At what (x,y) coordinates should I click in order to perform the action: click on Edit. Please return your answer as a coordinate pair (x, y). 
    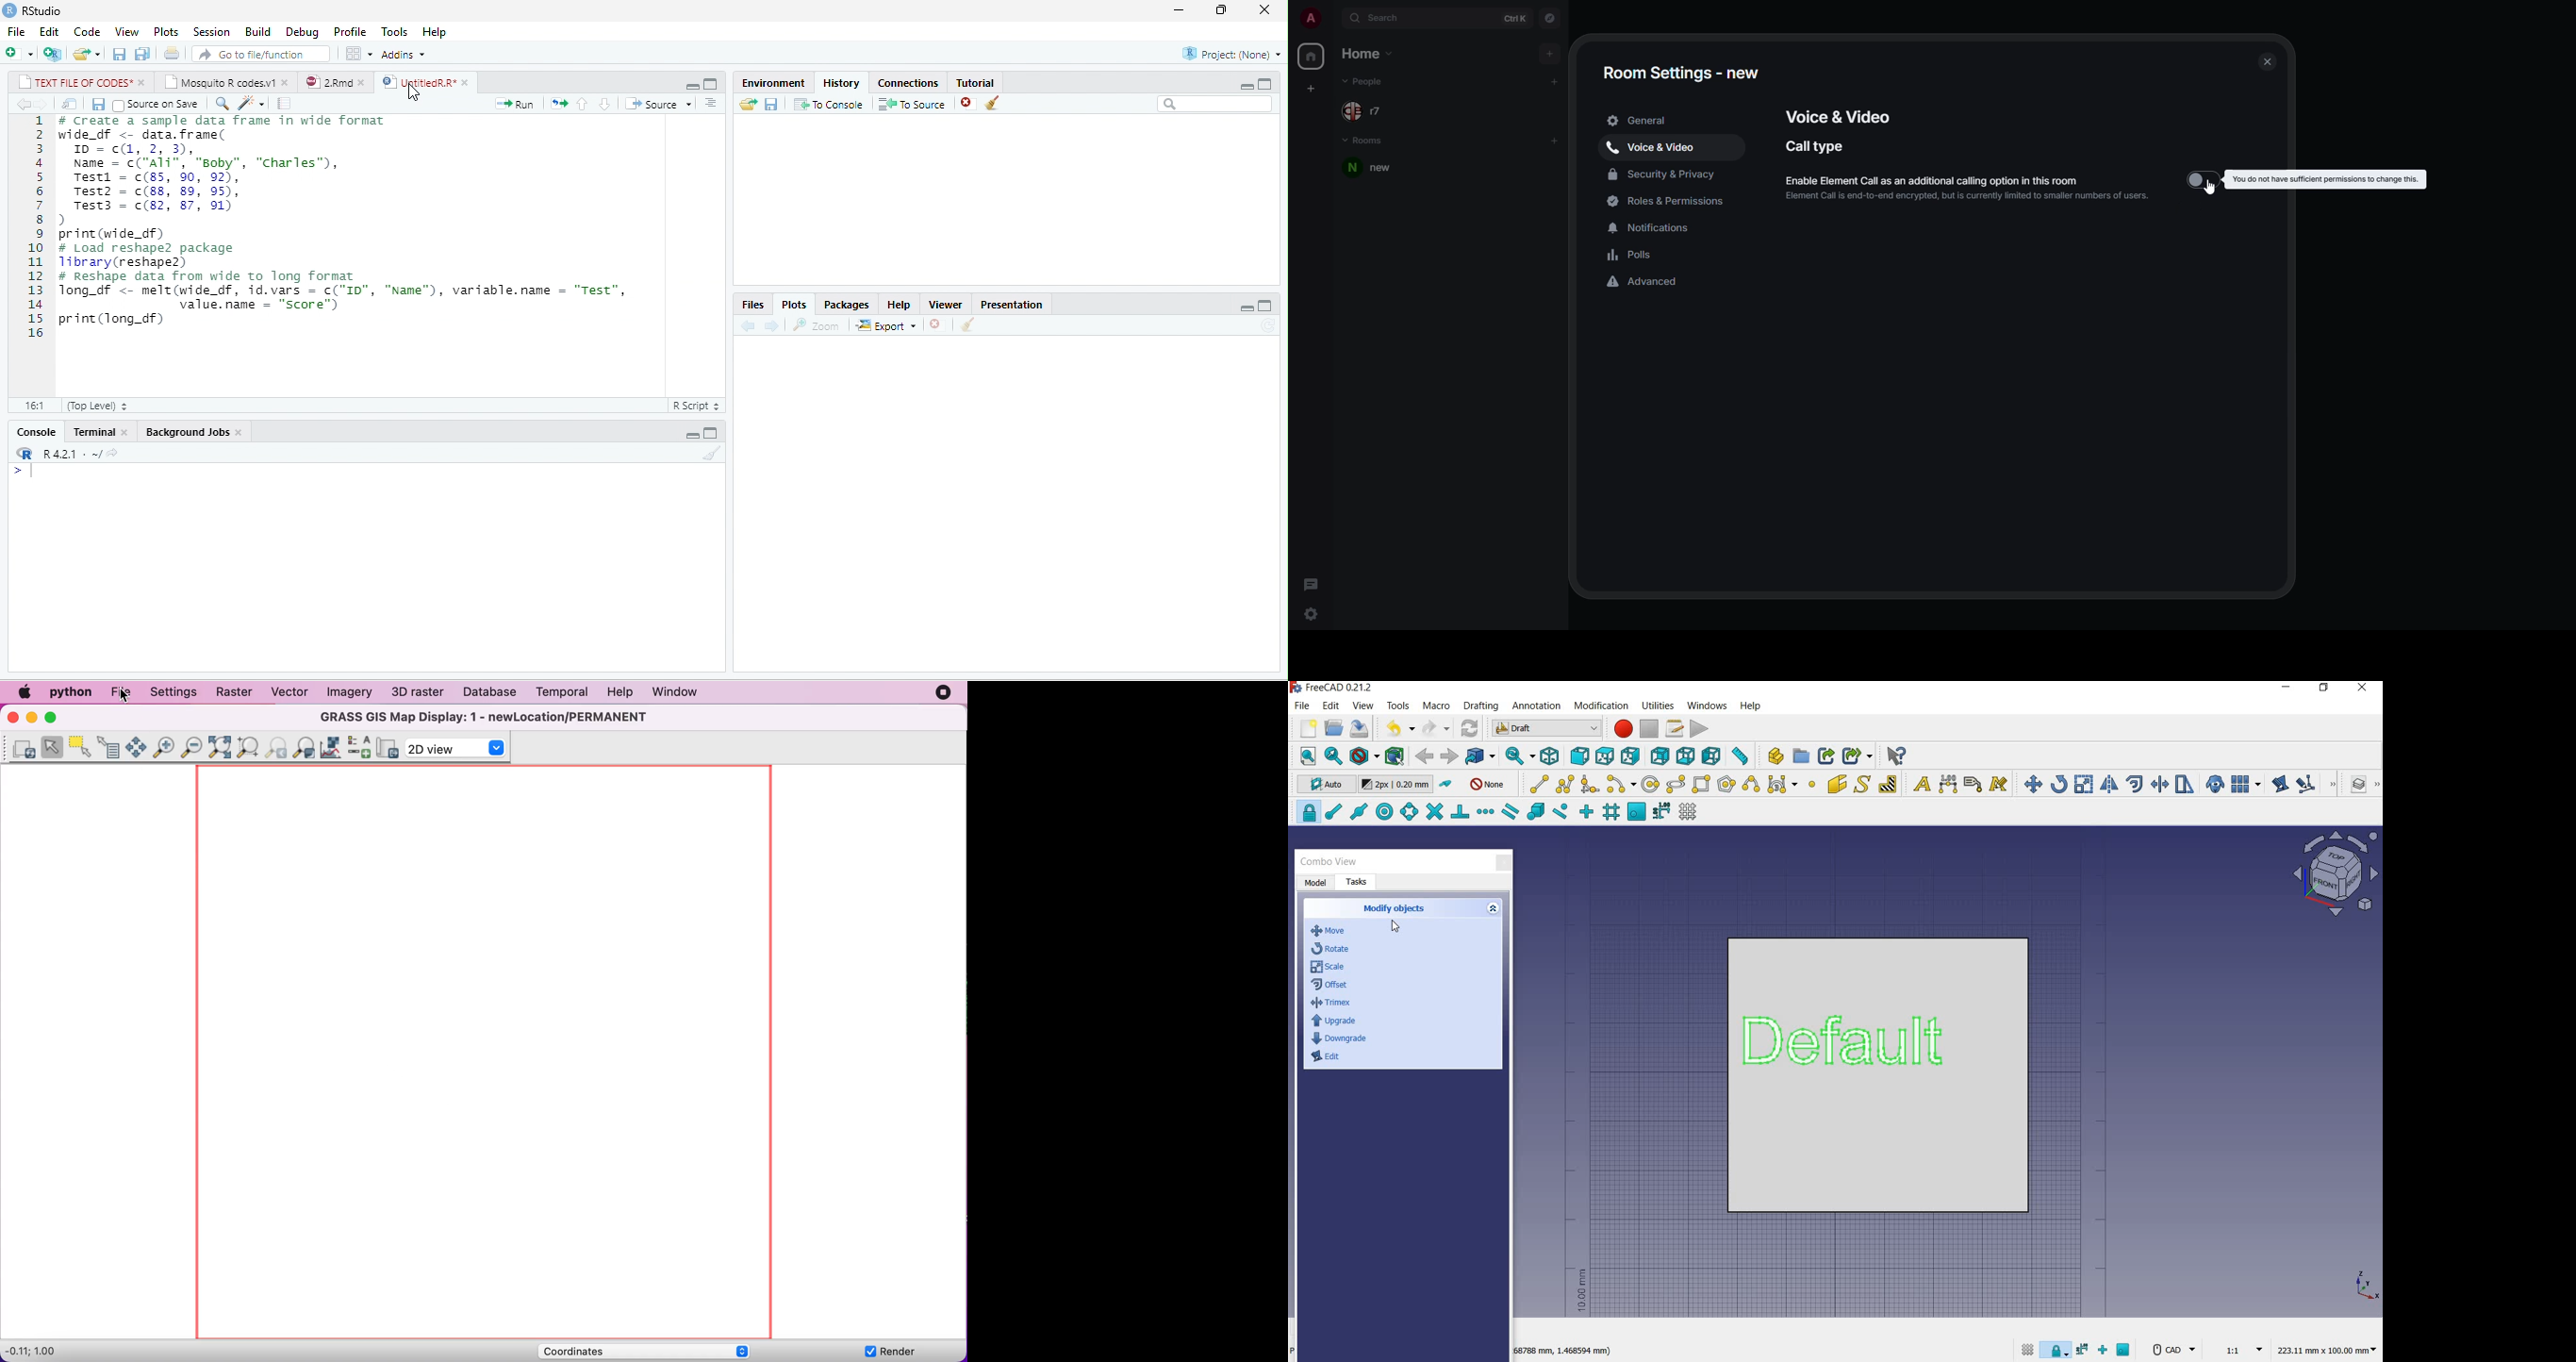
    Looking at the image, I should click on (49, 31).